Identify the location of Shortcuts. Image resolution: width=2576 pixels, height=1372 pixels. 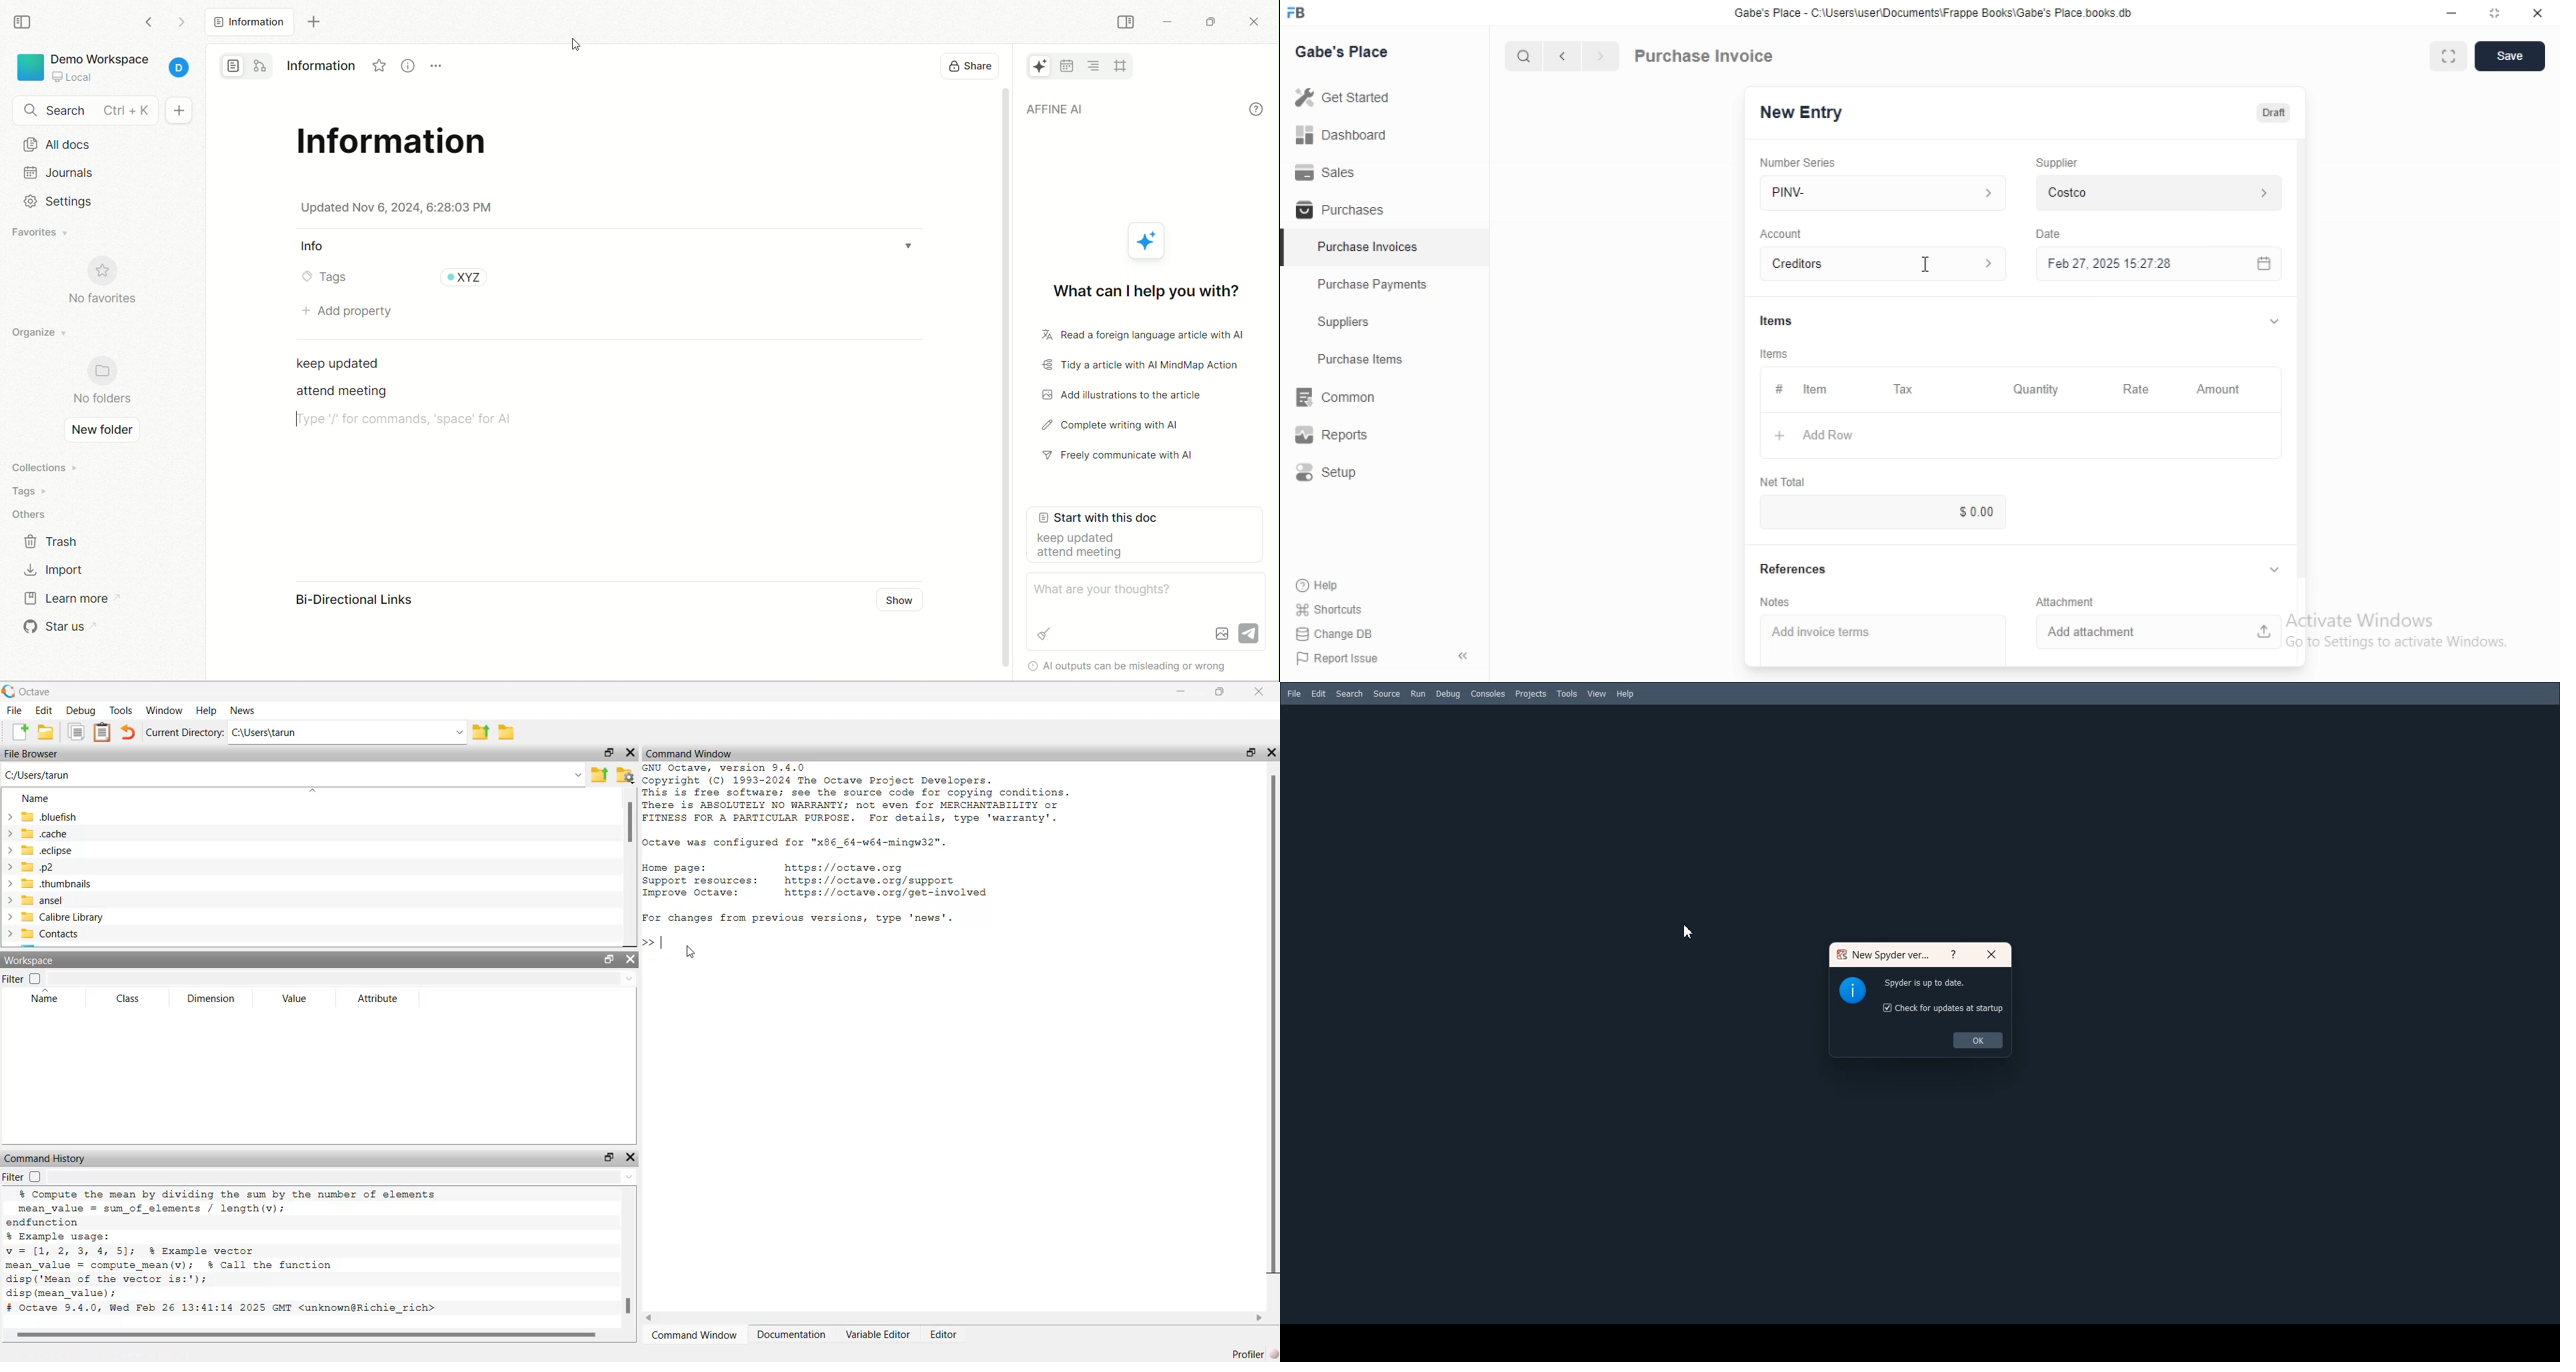
(1330, 609).